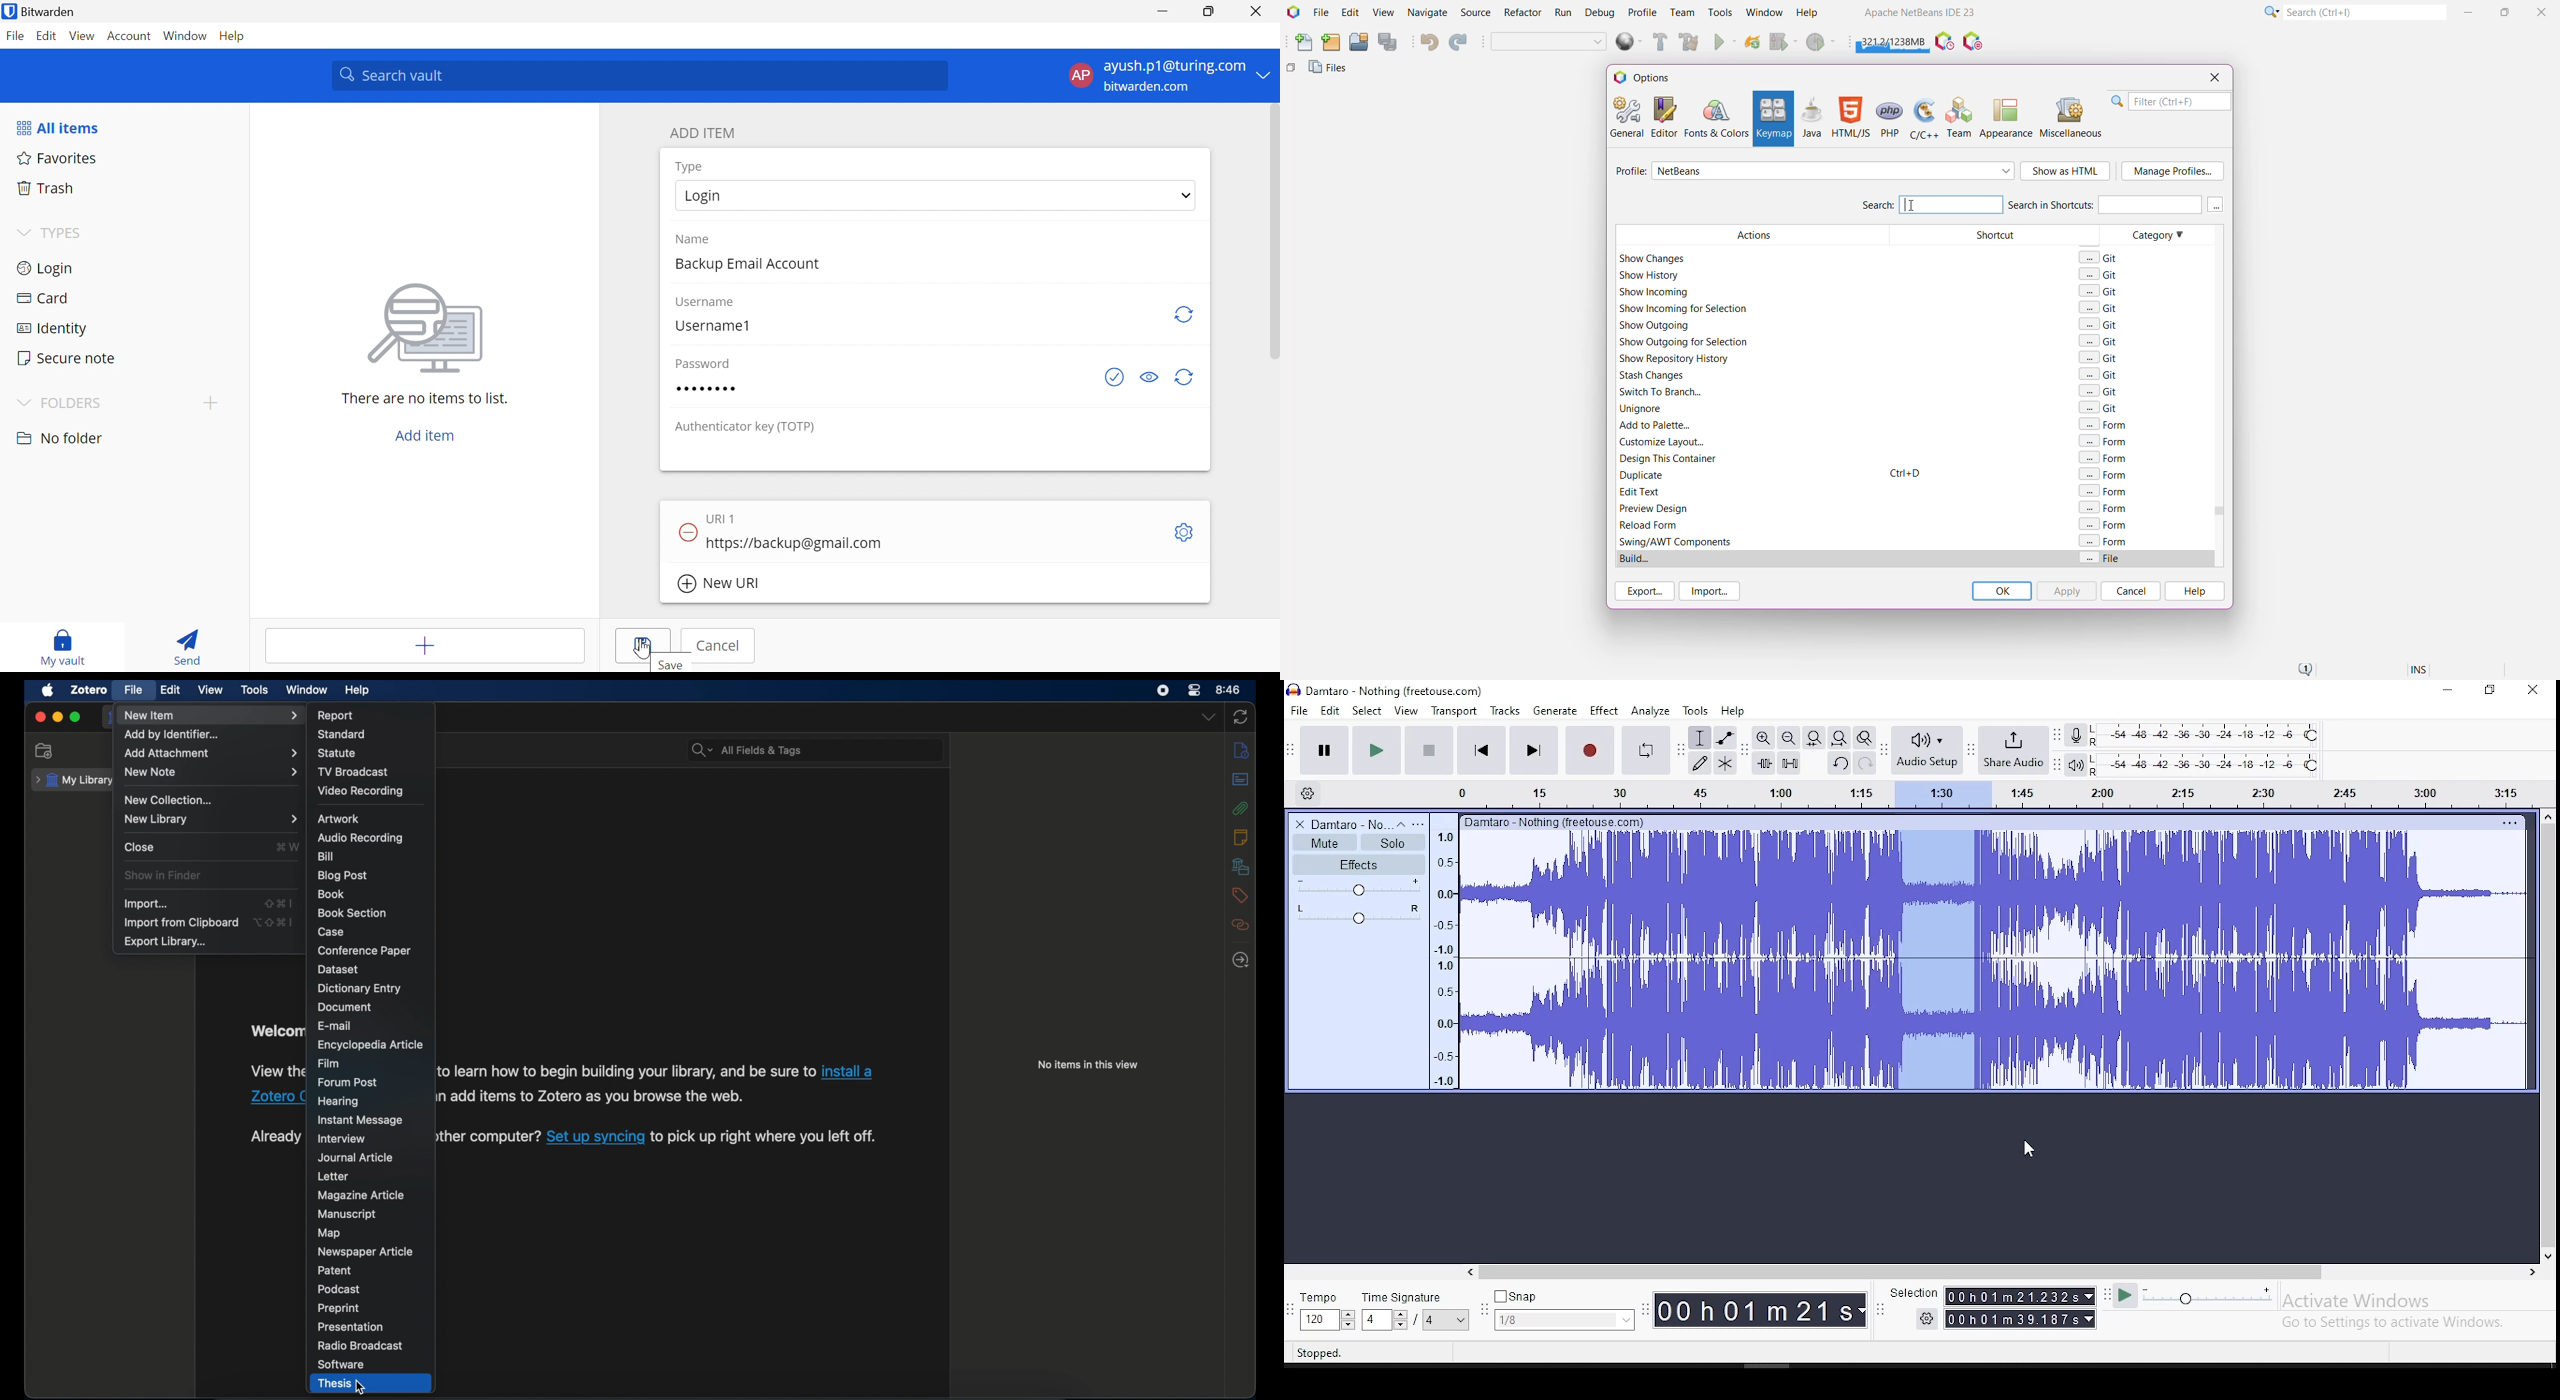 The image size is (2576, 1400). I want to click on search bar input, so click(828, 751).